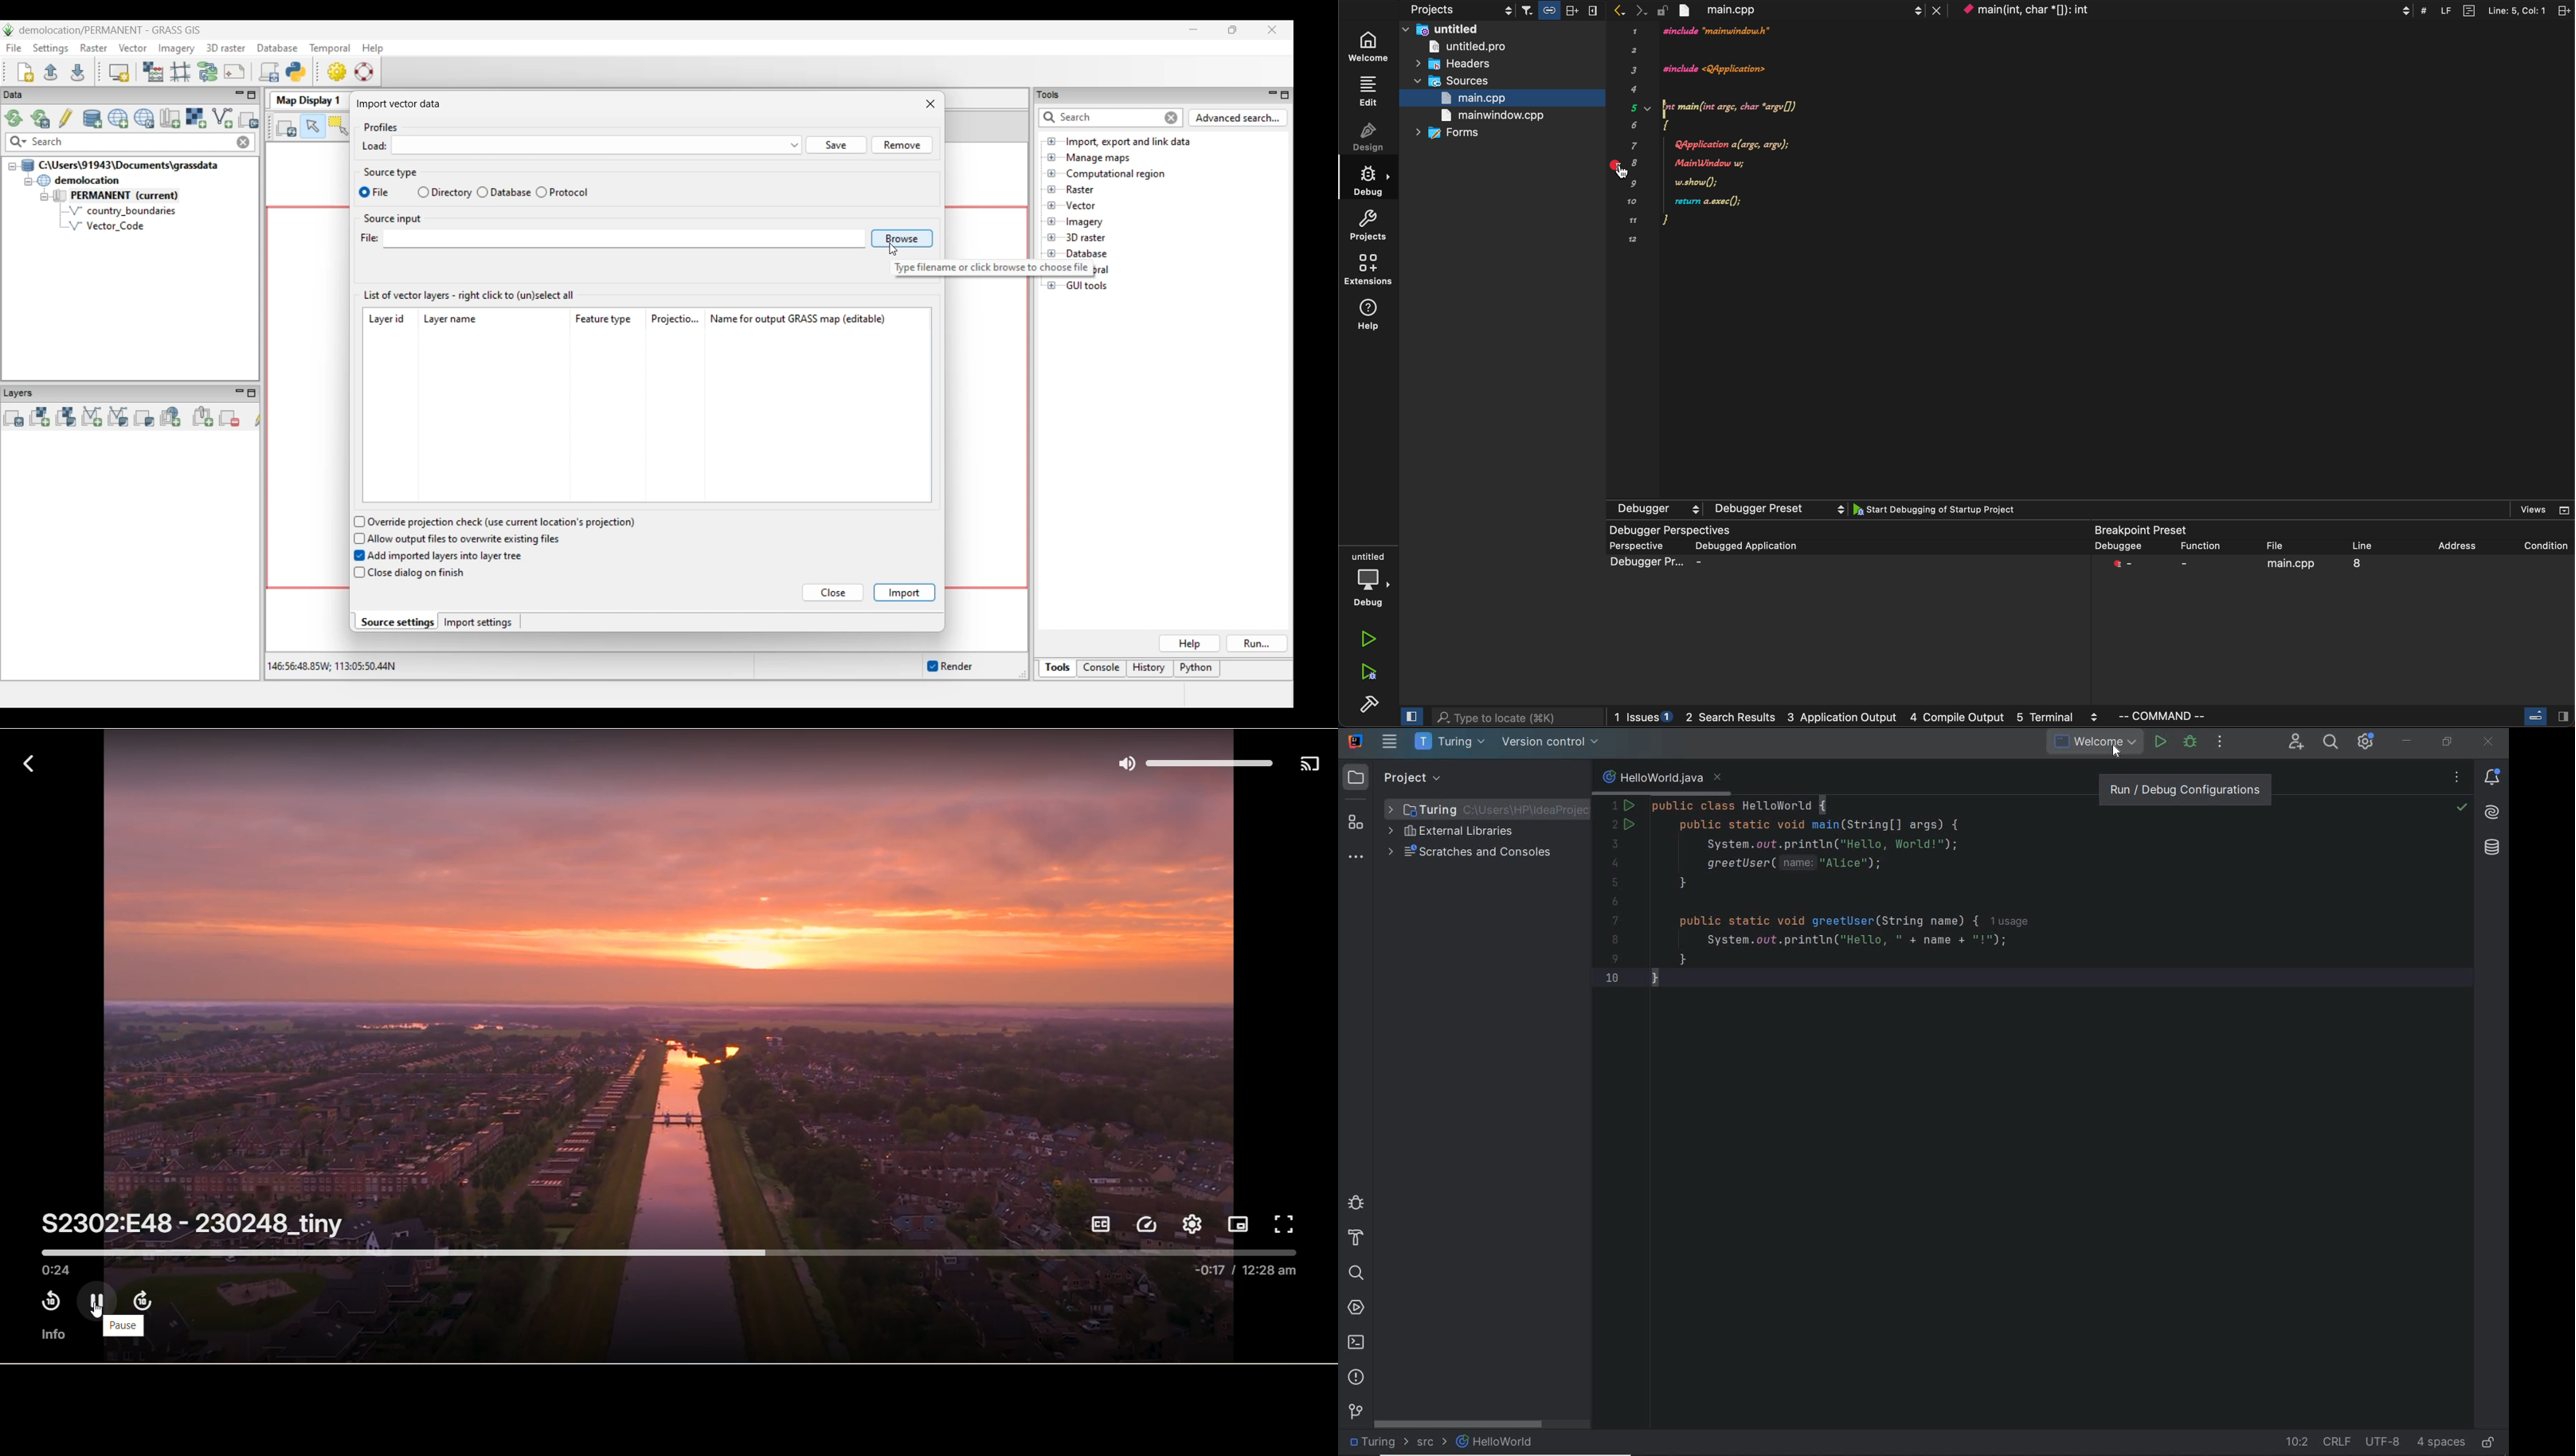  Describe the element at coordinates (1369, 92) in the screenshot. I see `edit` at that location.